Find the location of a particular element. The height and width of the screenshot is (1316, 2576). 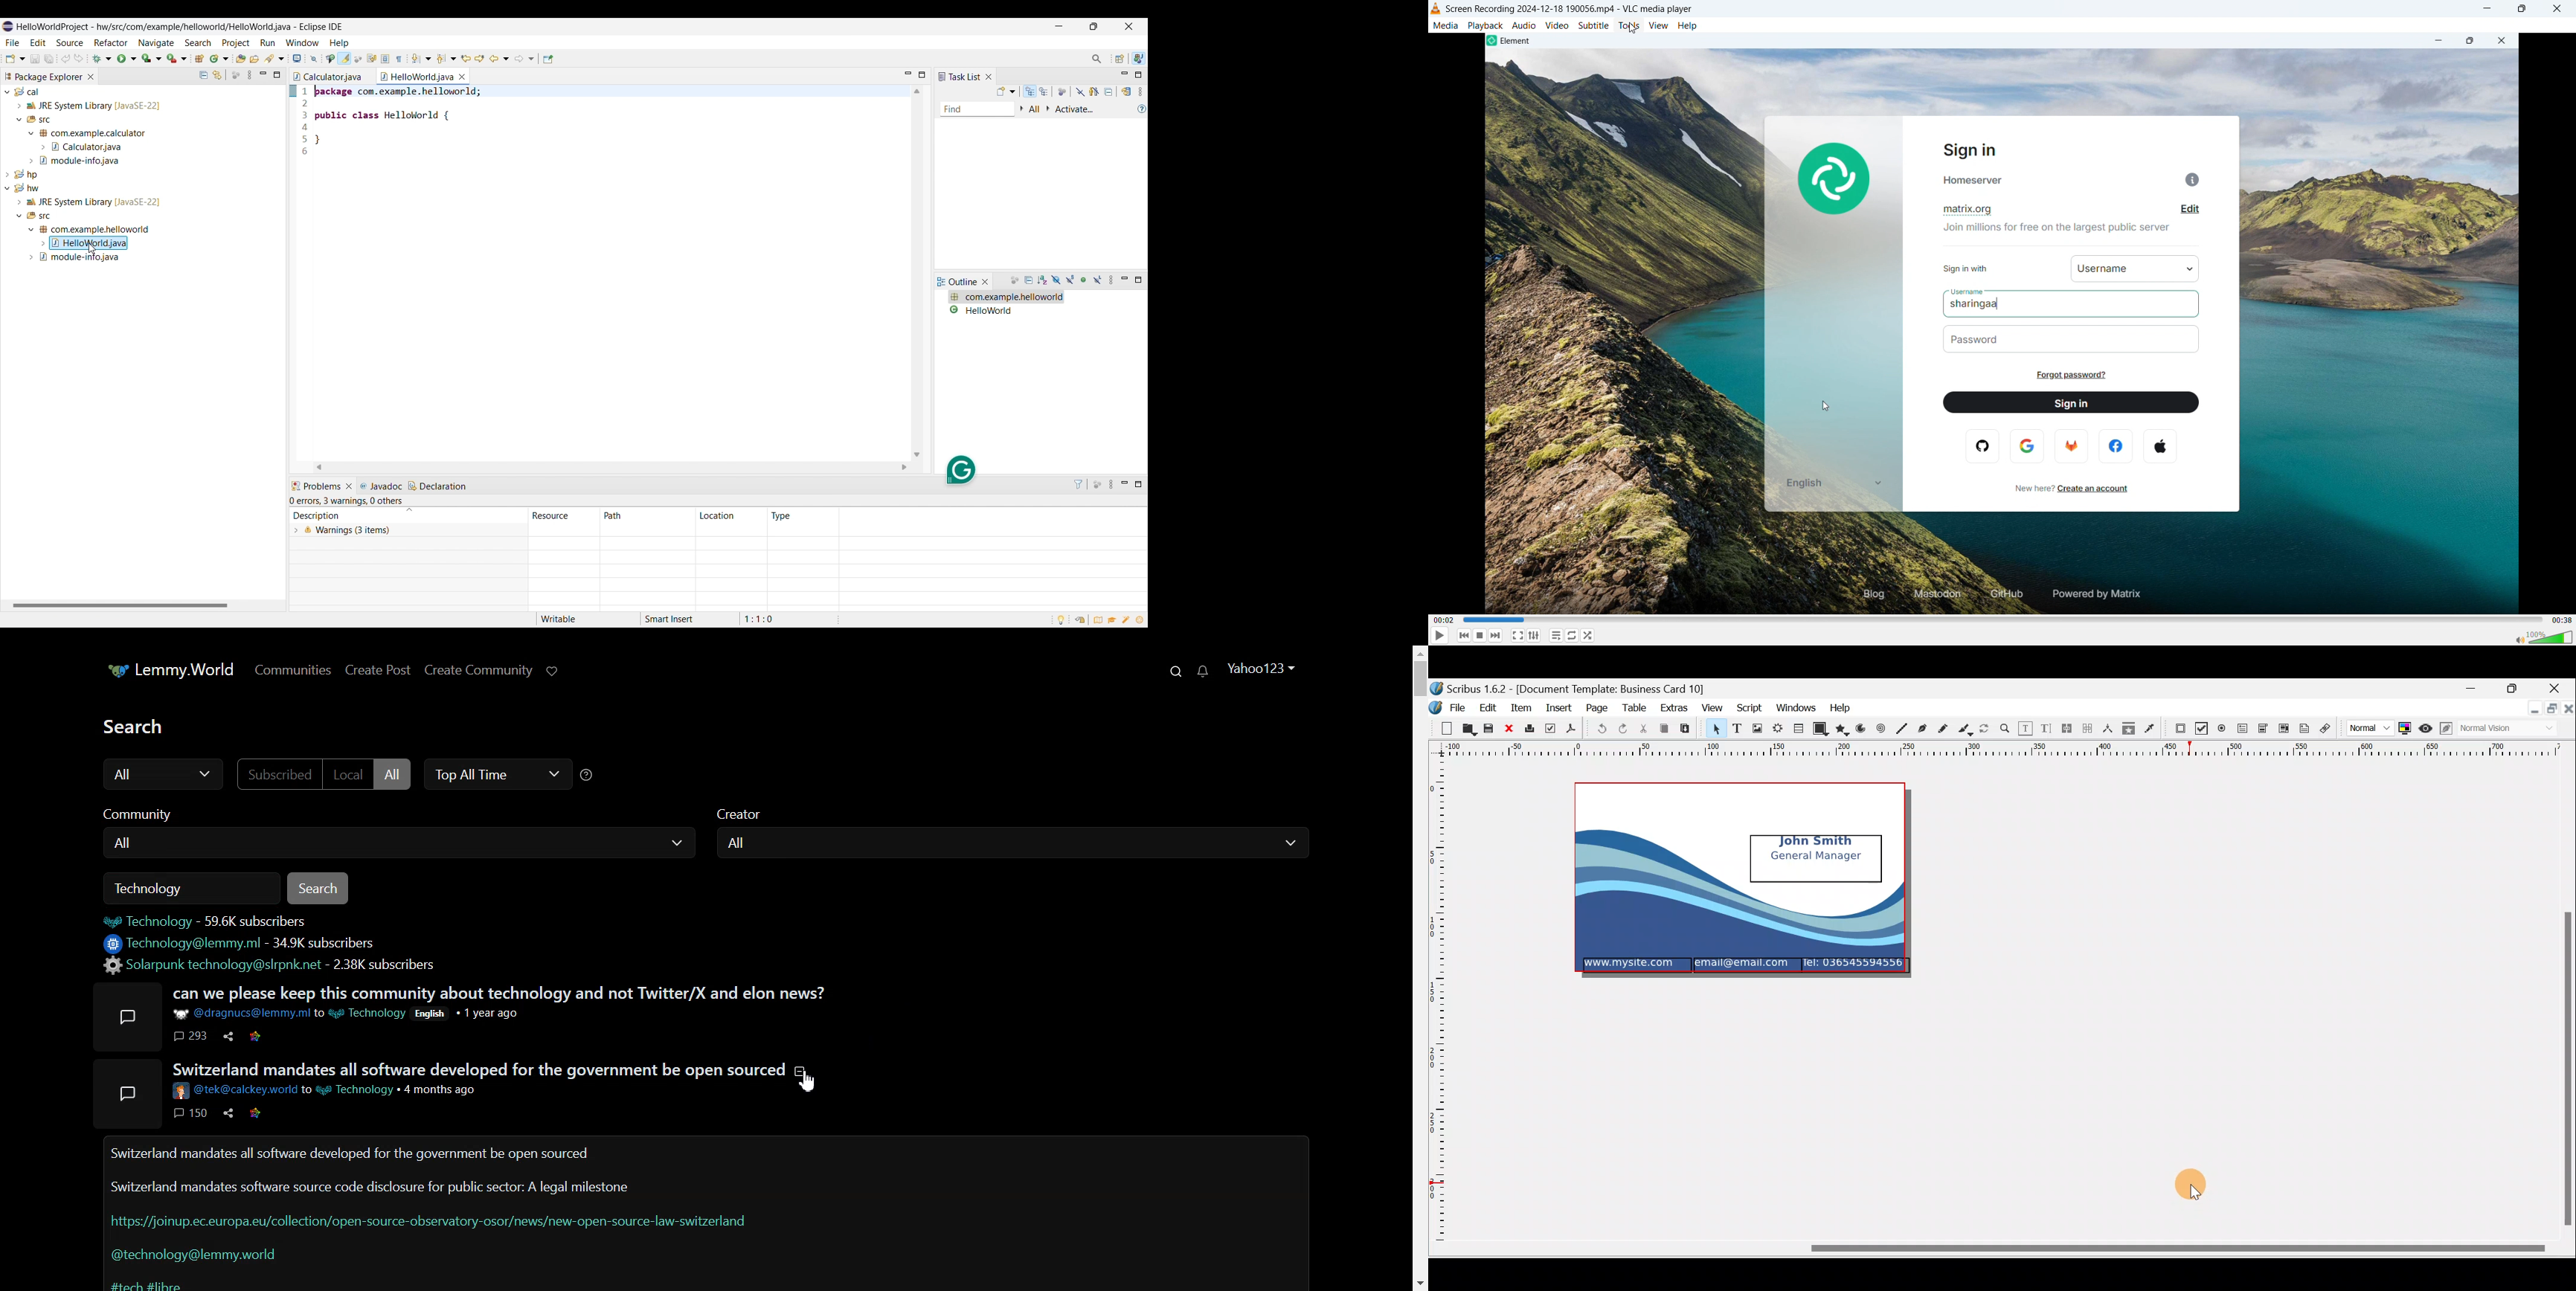

File is located at coordinates (1449, 706).